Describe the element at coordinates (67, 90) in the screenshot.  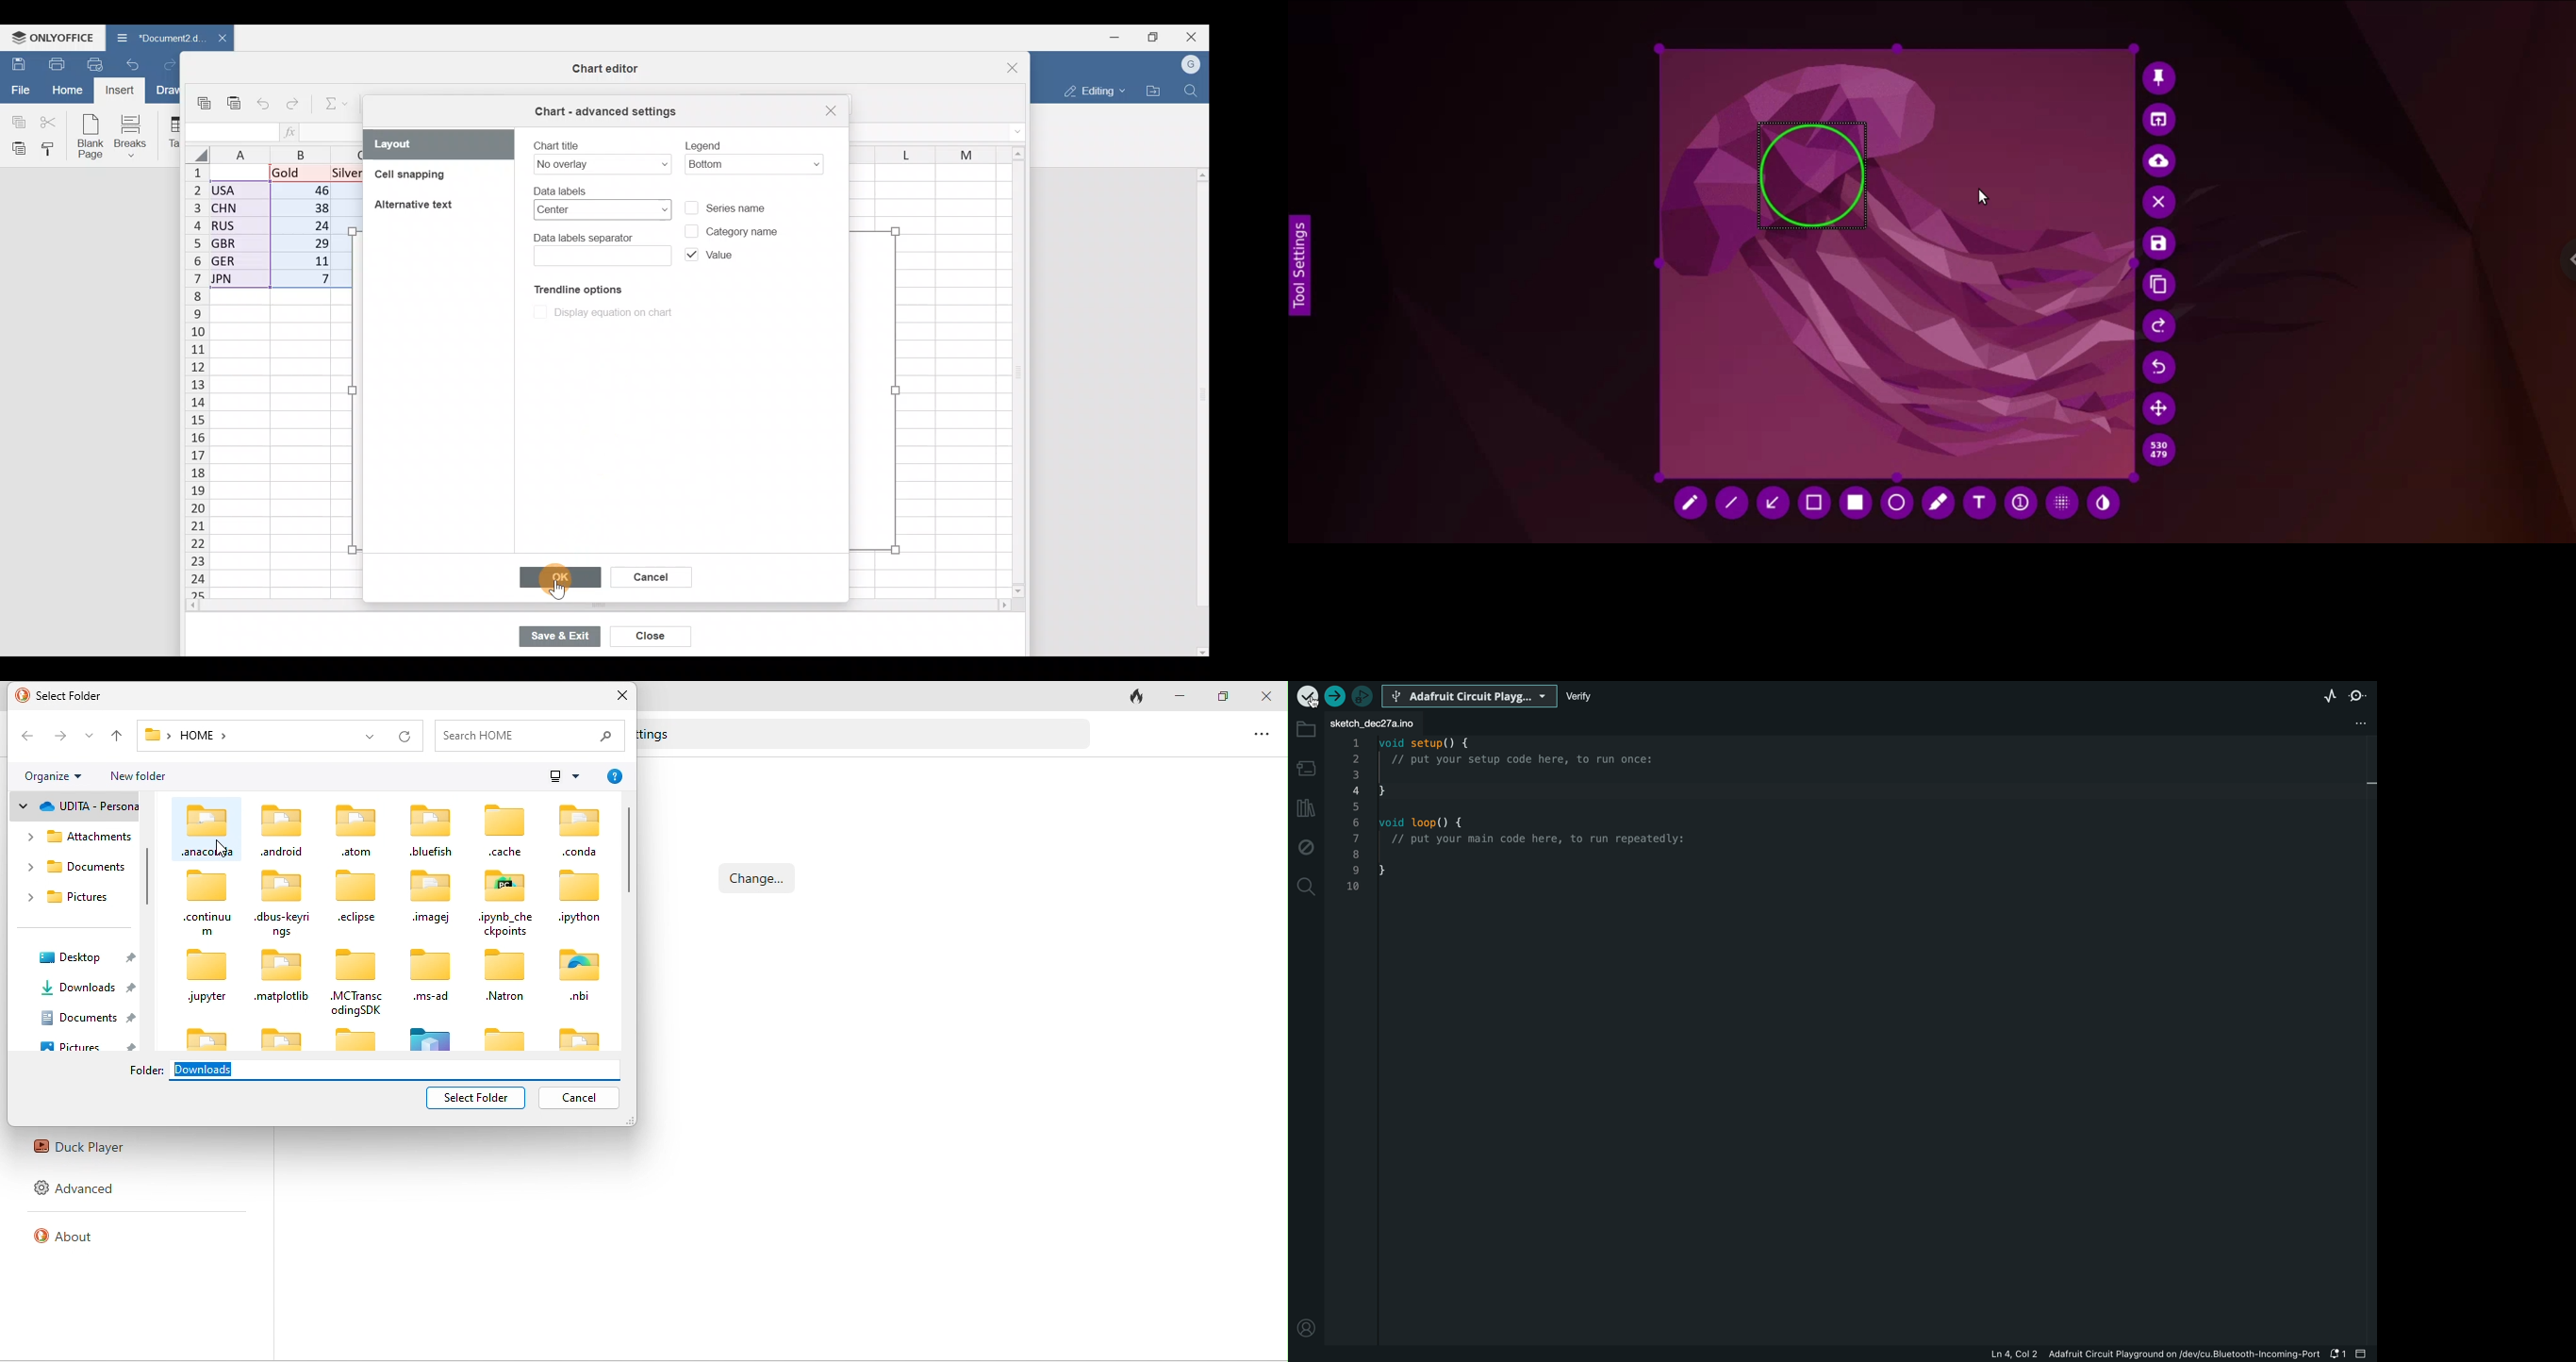
I see `Home` at that location.